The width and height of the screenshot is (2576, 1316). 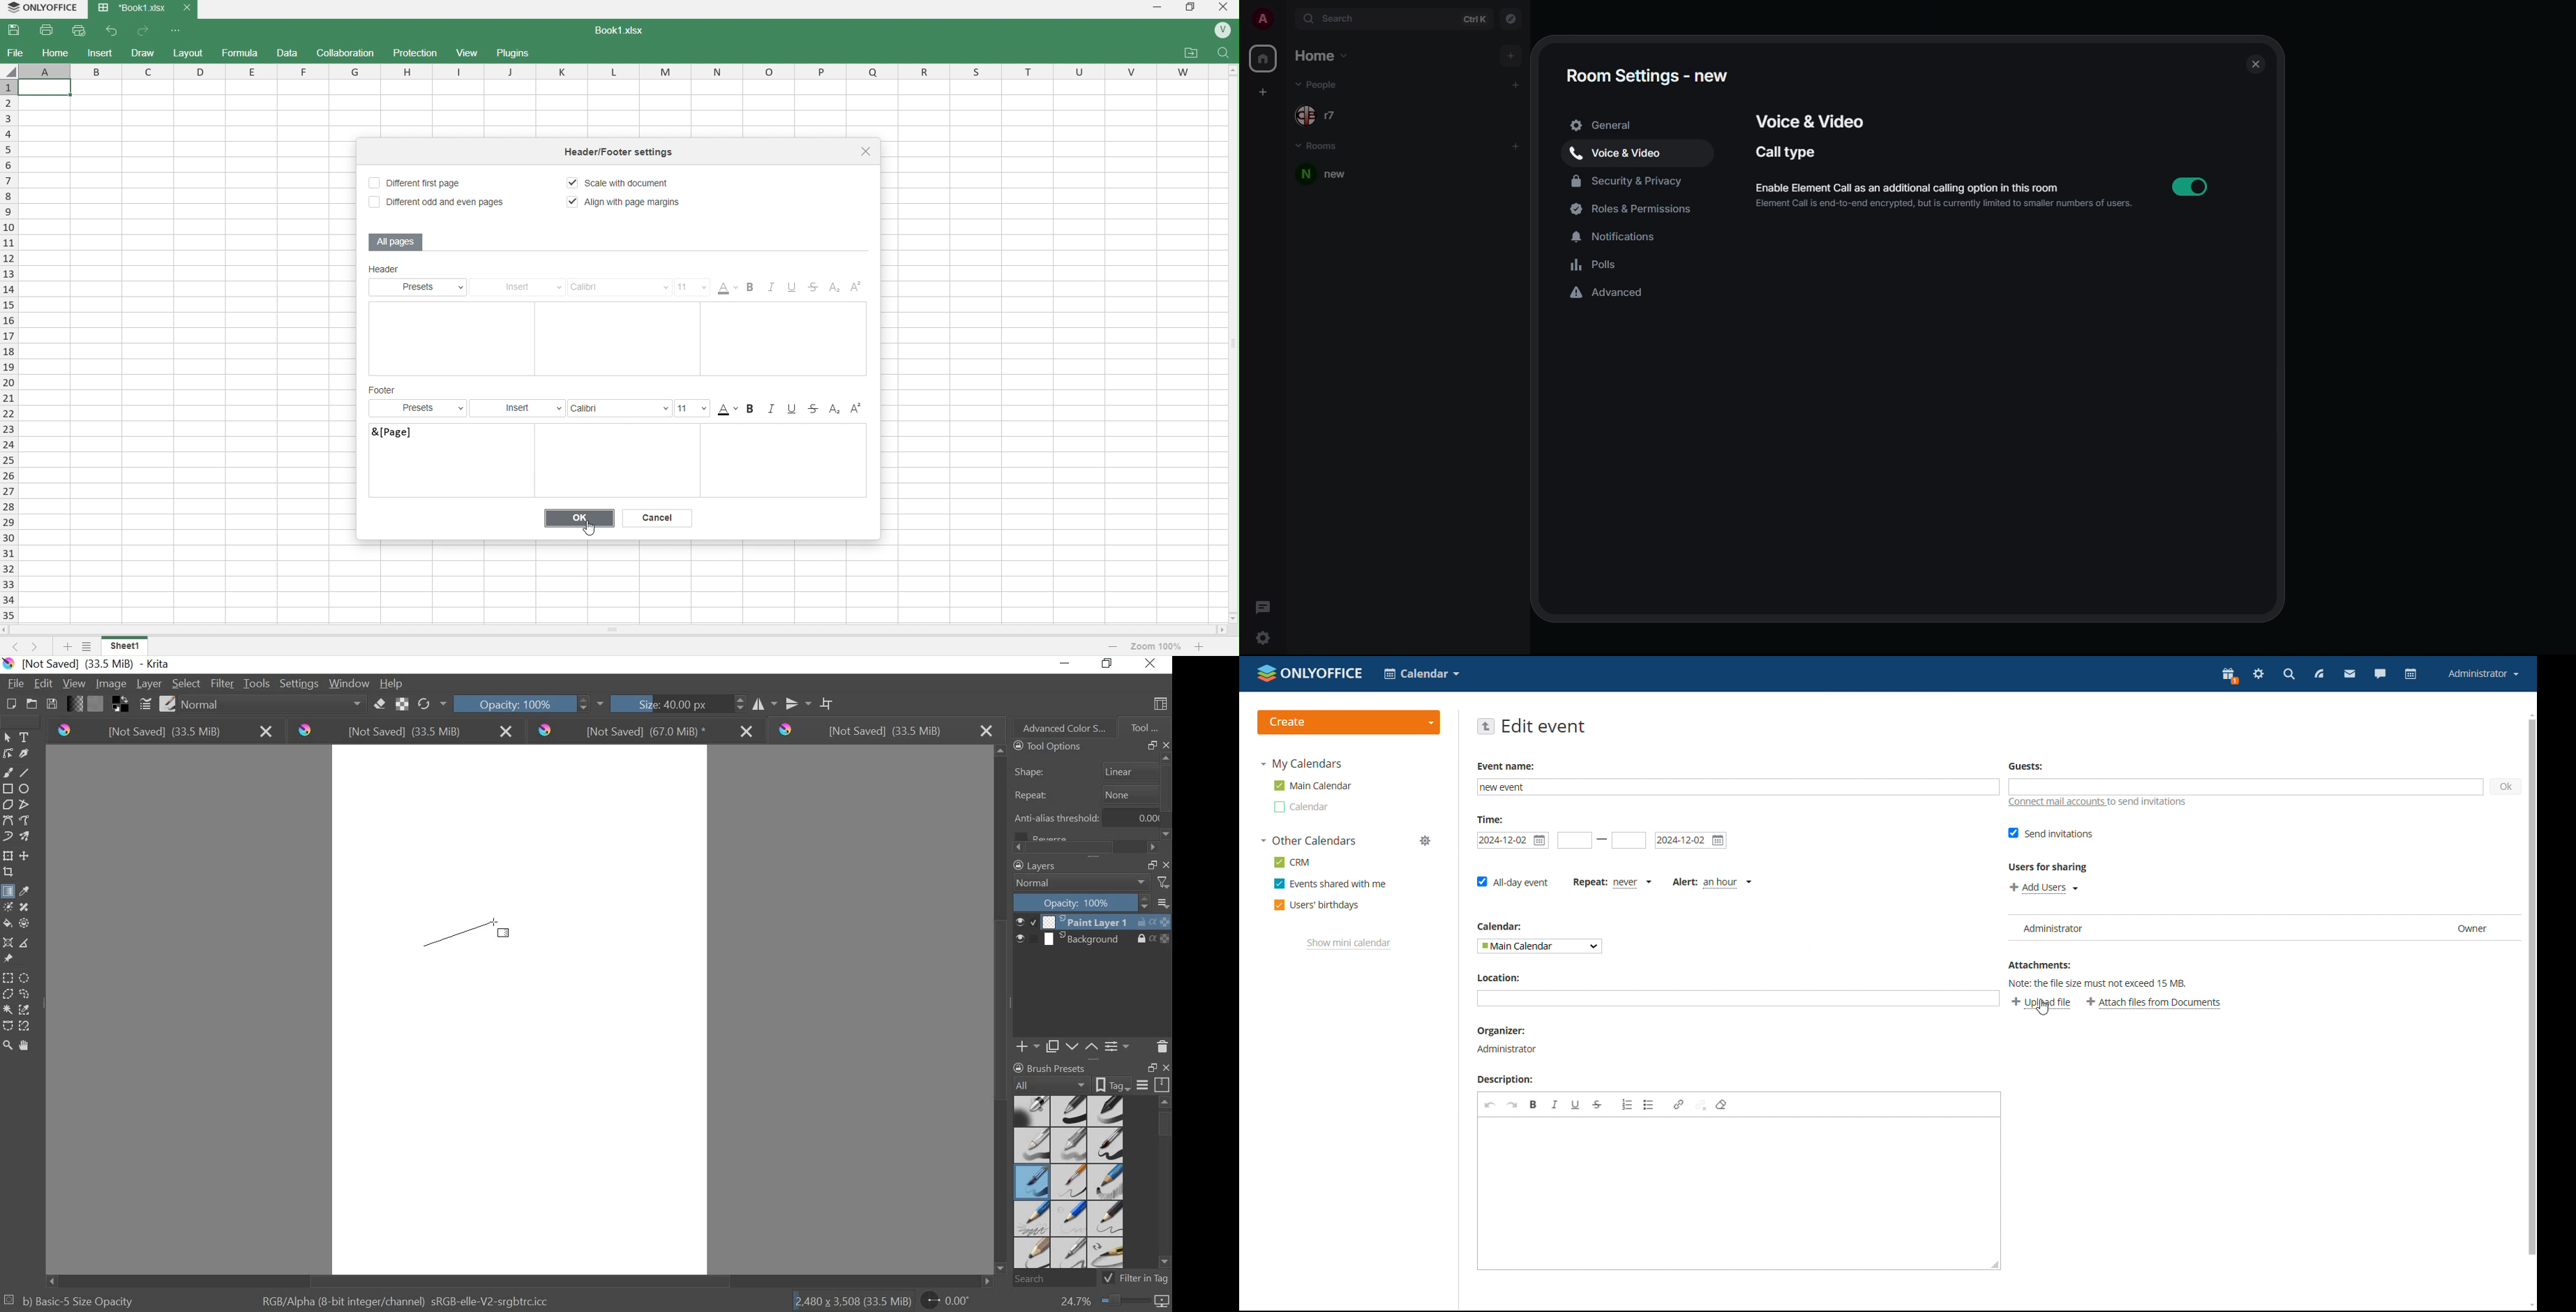 What do you see at coordinates (622, 71) in the screenshot?
I see `column` at bounding box center [622, 71].